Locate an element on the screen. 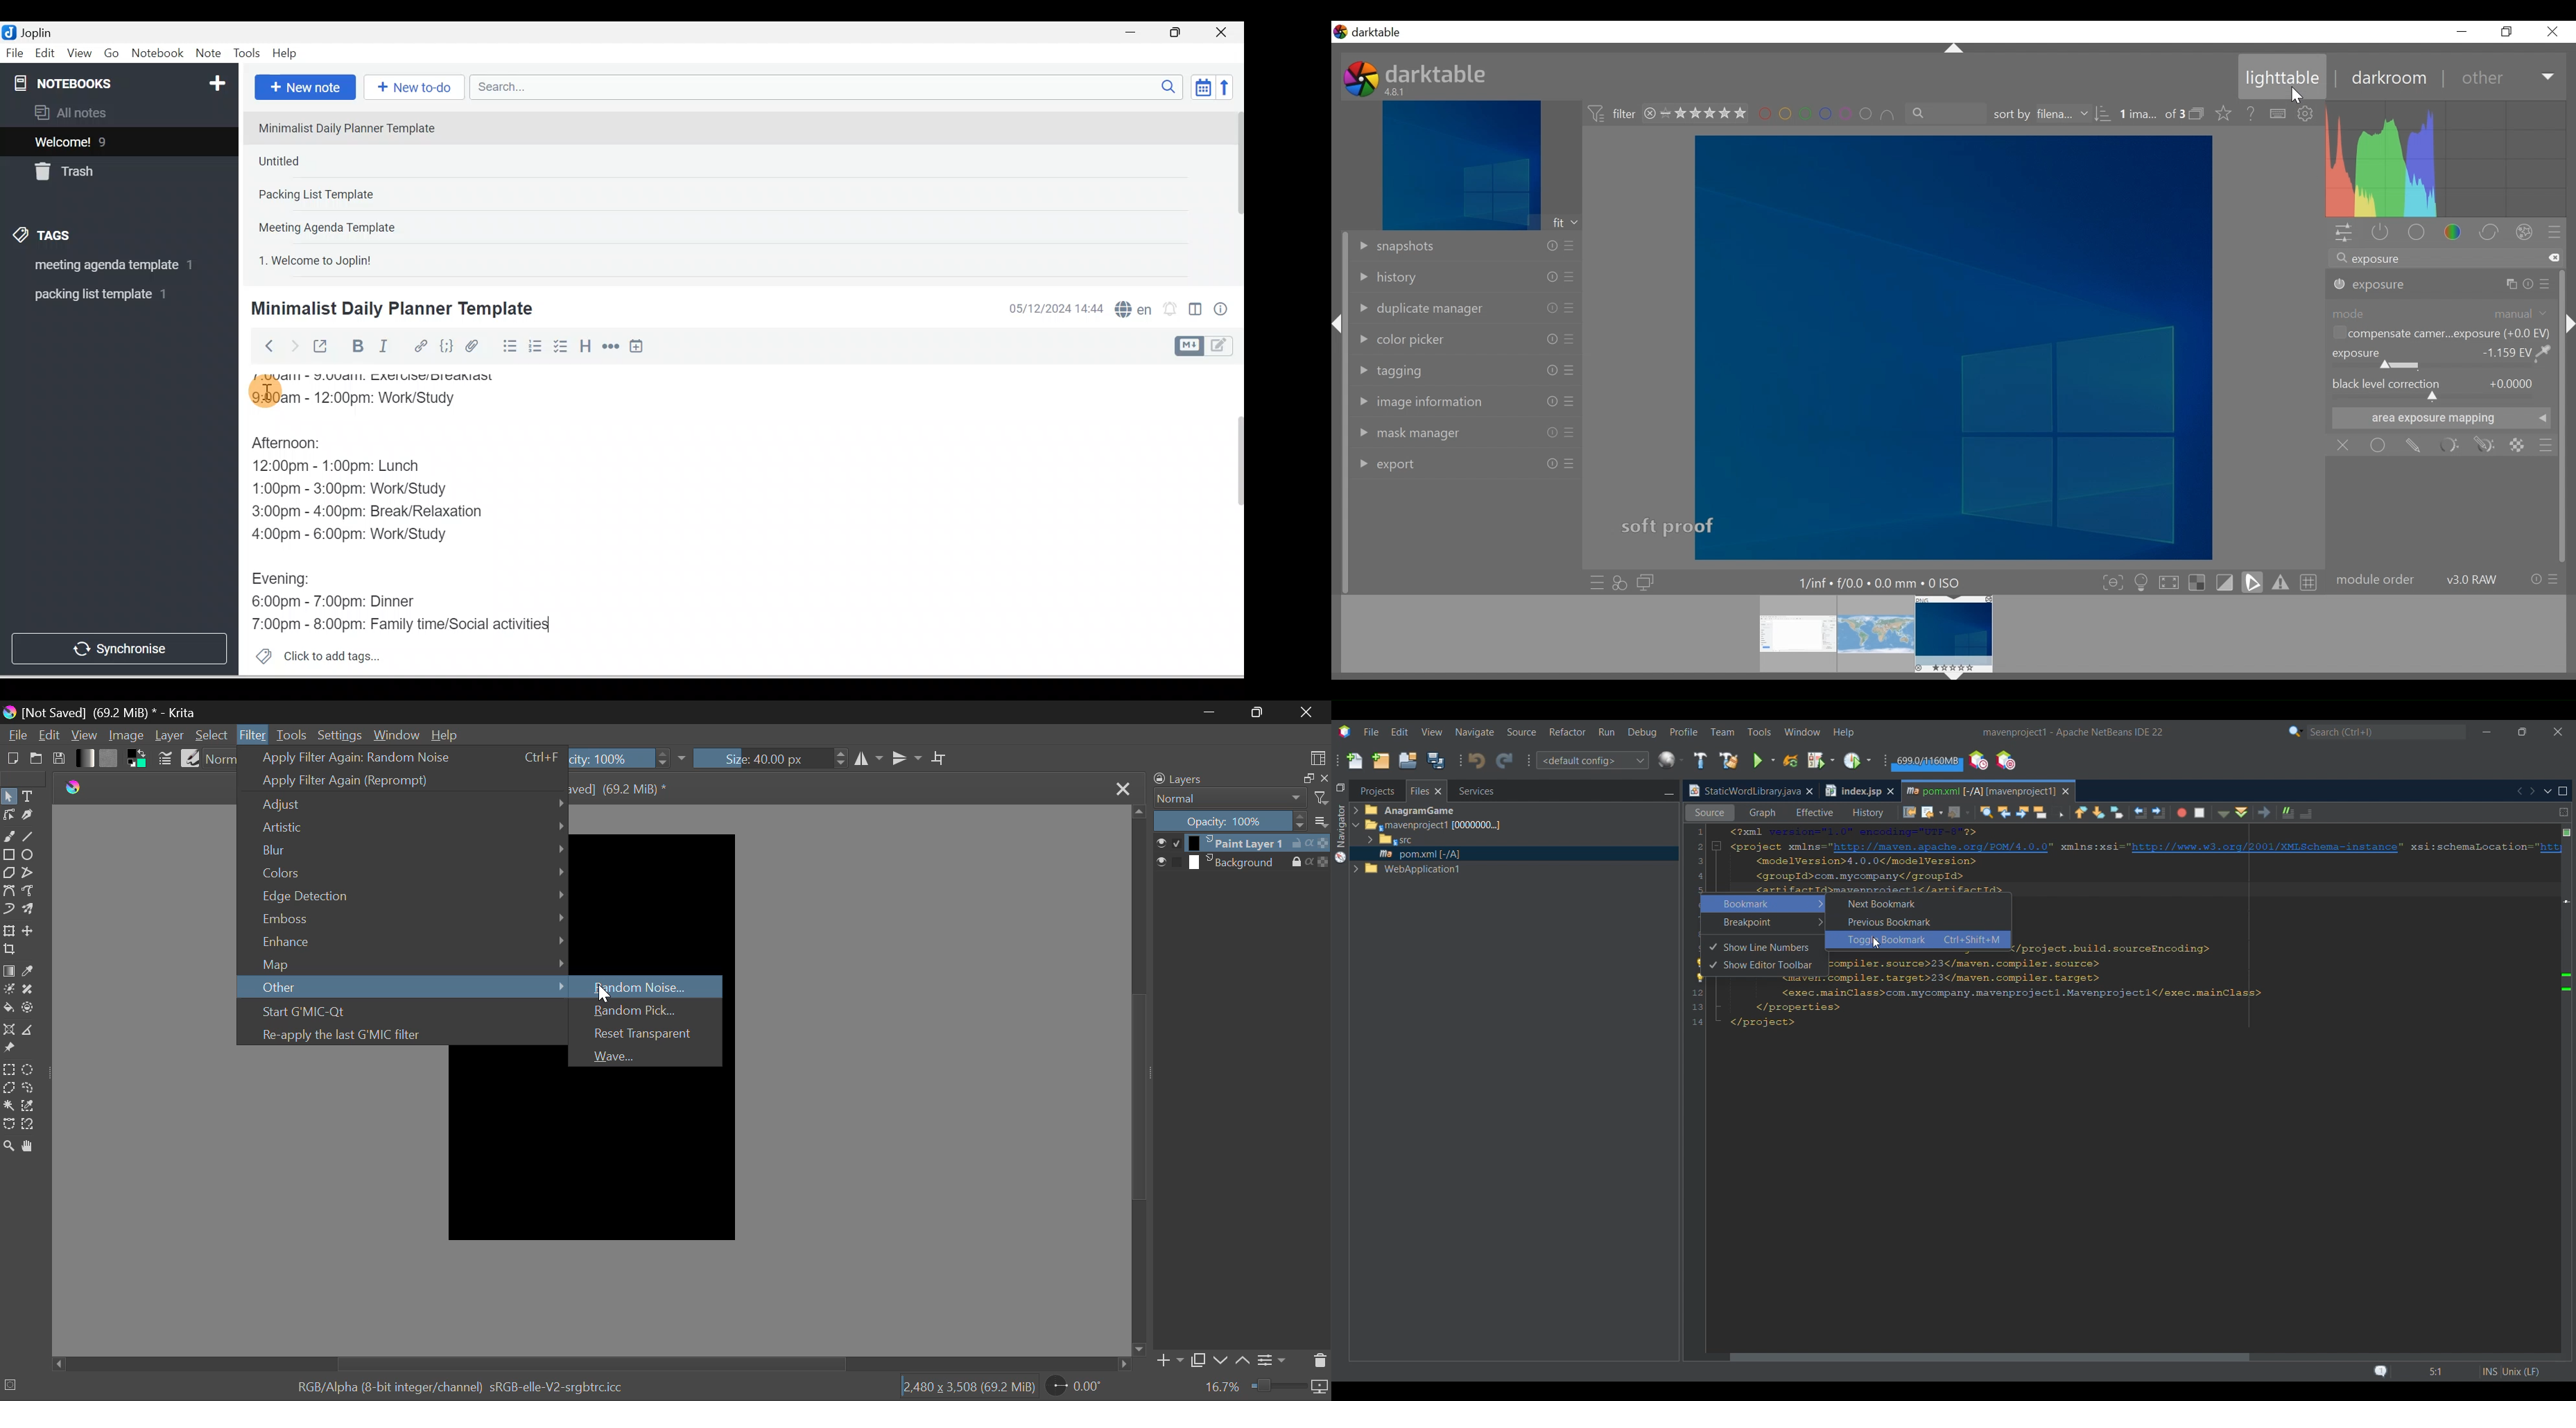 The image size is (2576, 1428). Select is located at coordinates (211, 735).